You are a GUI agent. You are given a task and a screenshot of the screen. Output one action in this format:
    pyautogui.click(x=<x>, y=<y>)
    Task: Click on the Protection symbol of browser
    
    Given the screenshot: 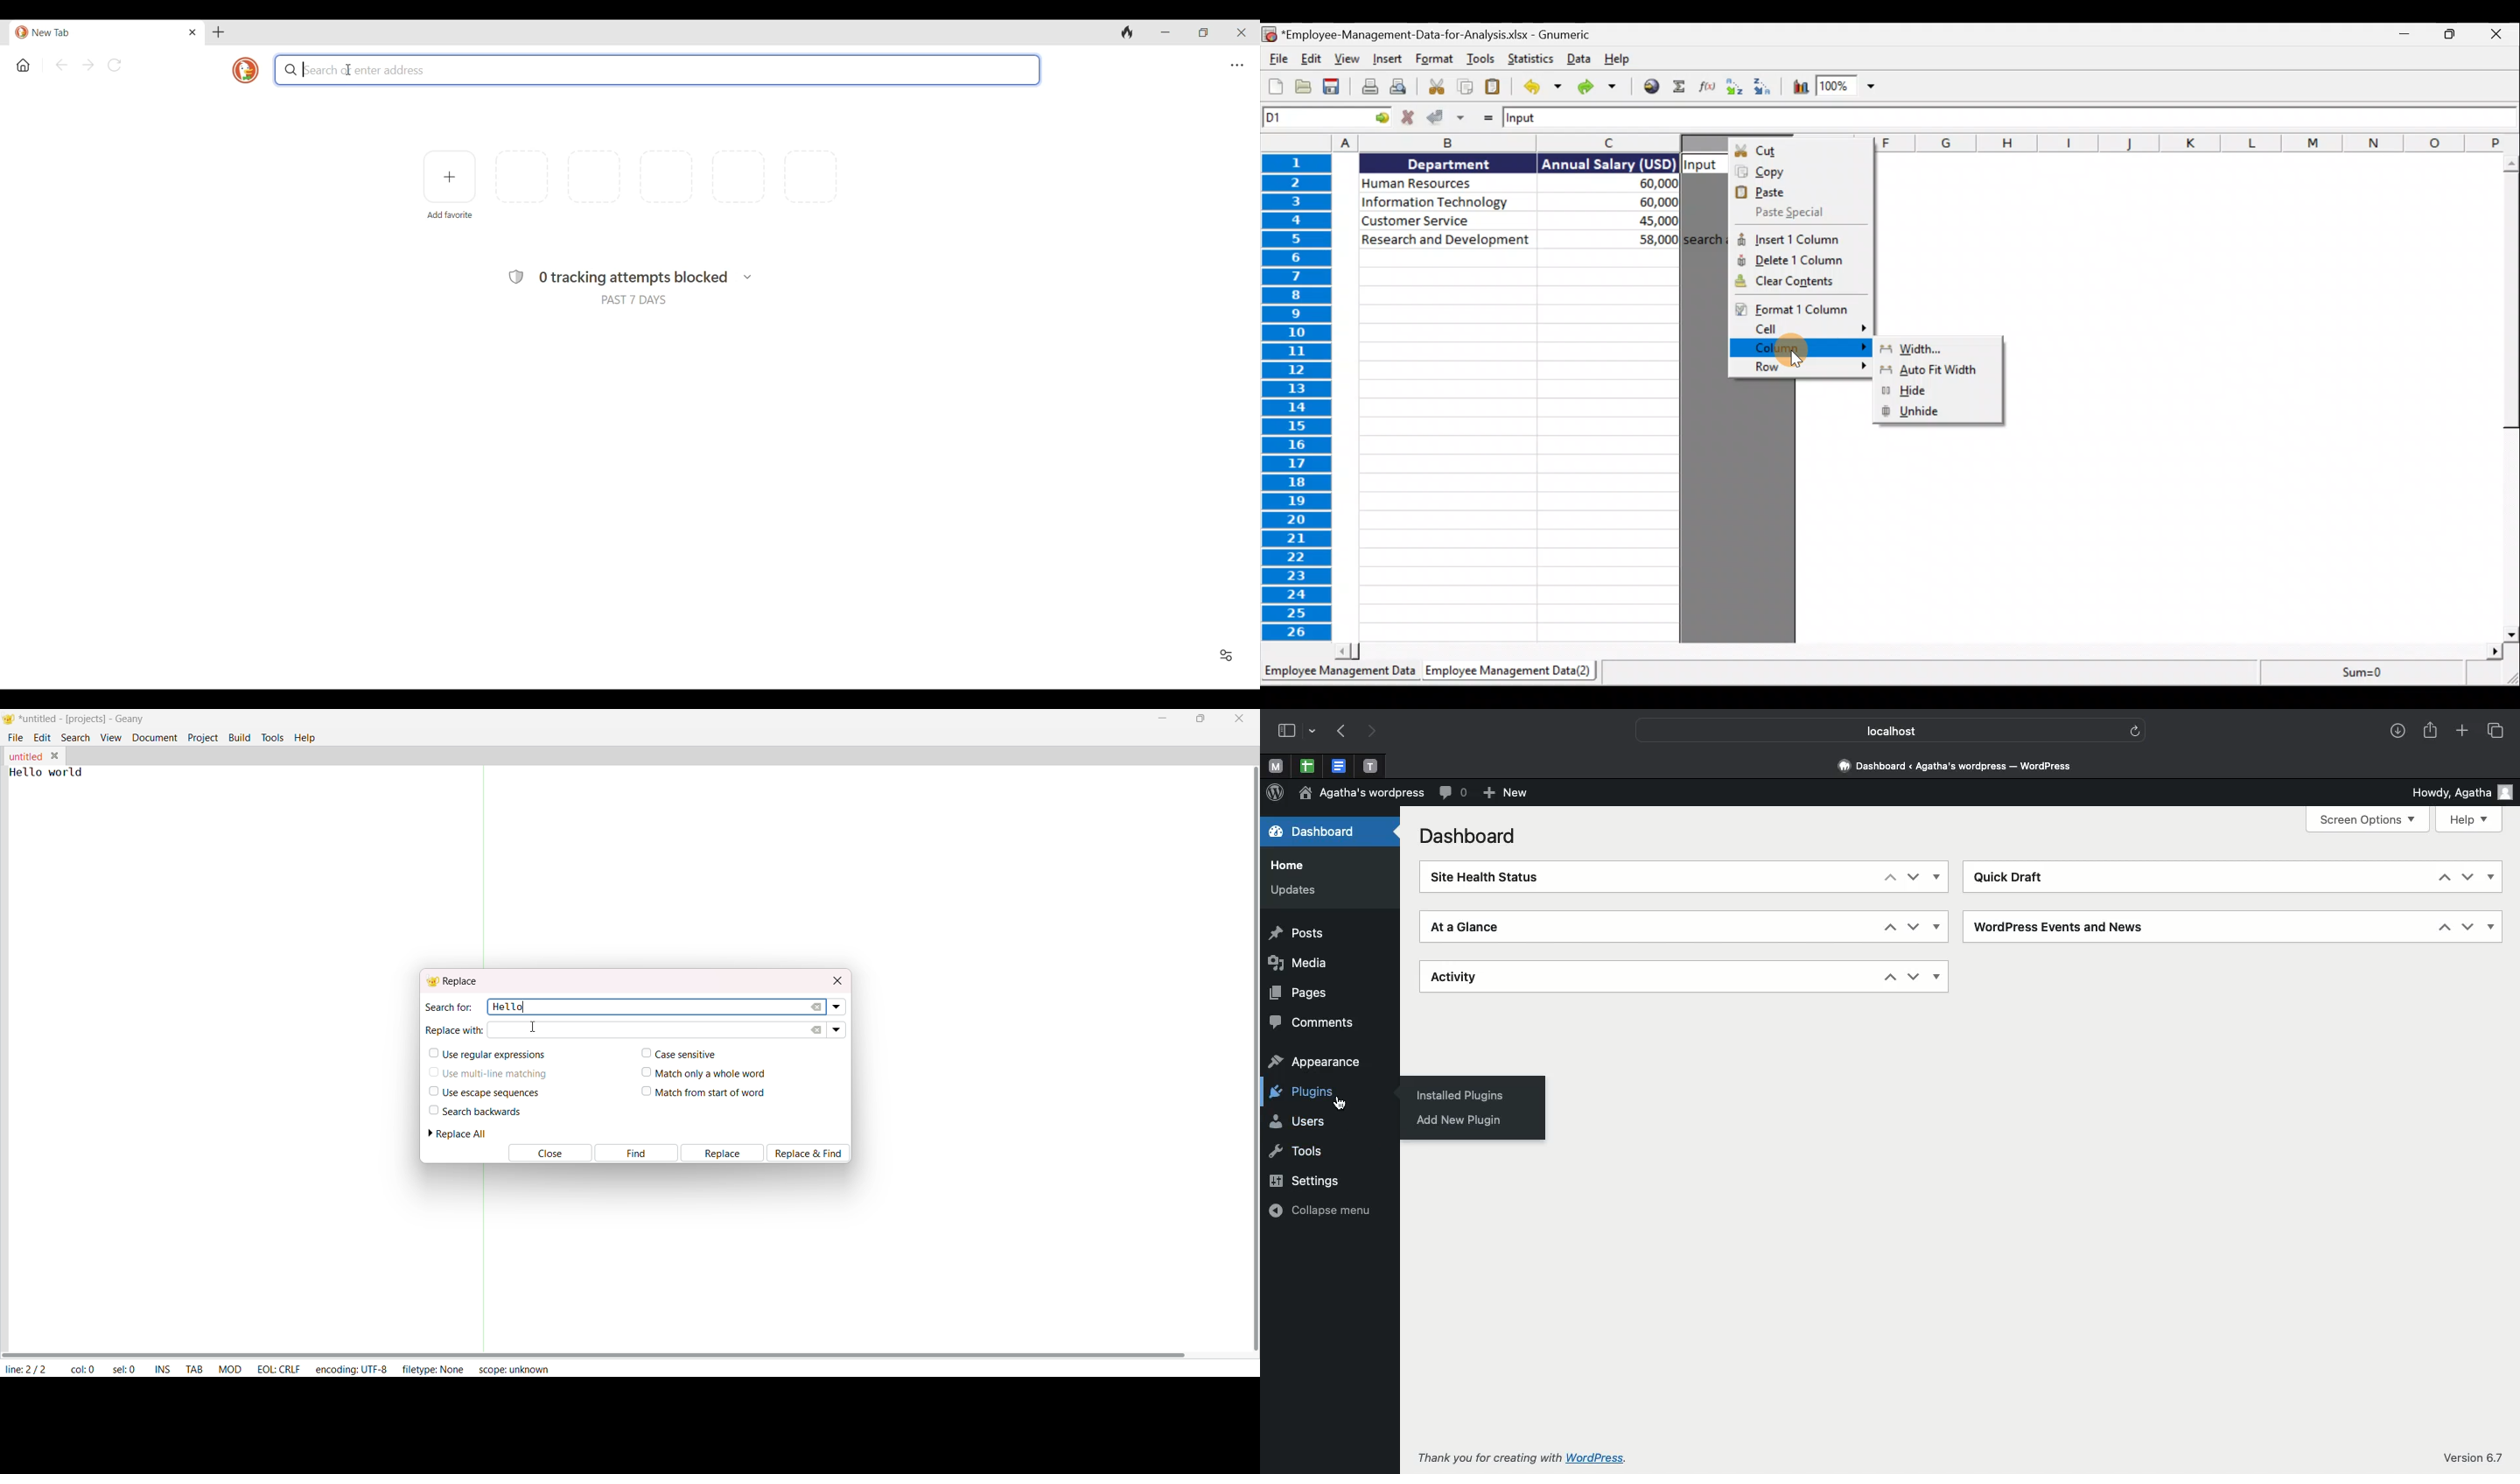 What is the action you would take?
    pyautogui.click(x=516, y=276)
    